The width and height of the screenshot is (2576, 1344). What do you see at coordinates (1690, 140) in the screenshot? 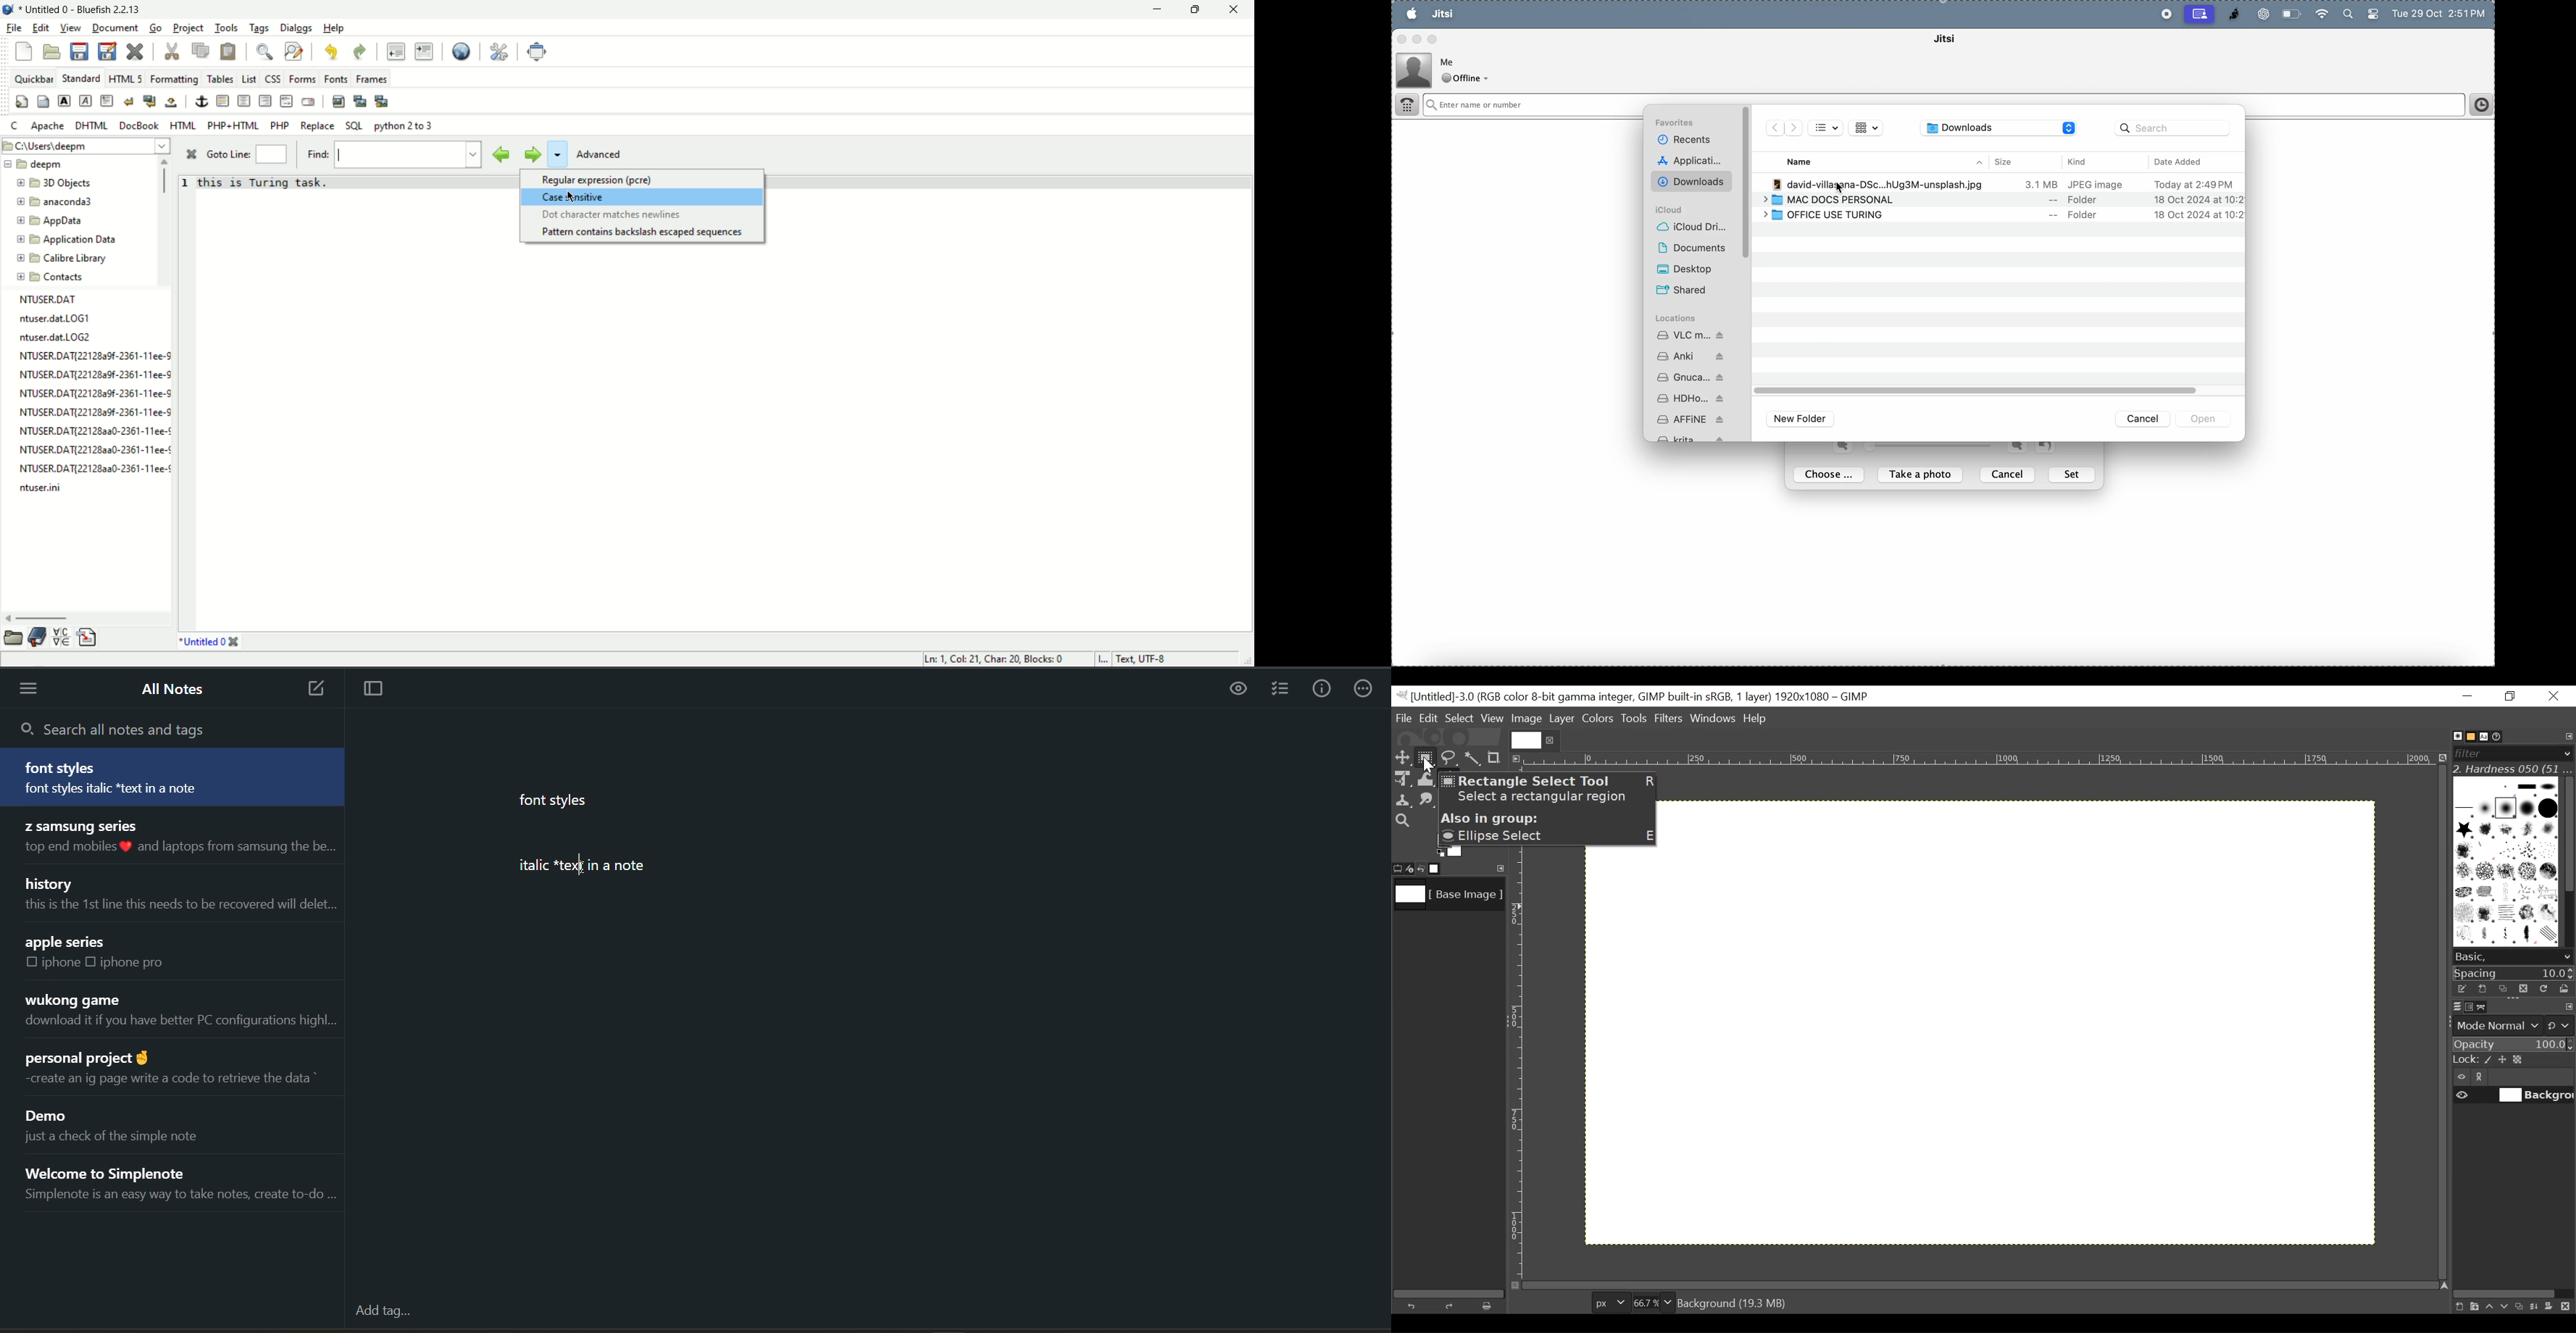
I see `recent` at bounding box center [1690, 140].